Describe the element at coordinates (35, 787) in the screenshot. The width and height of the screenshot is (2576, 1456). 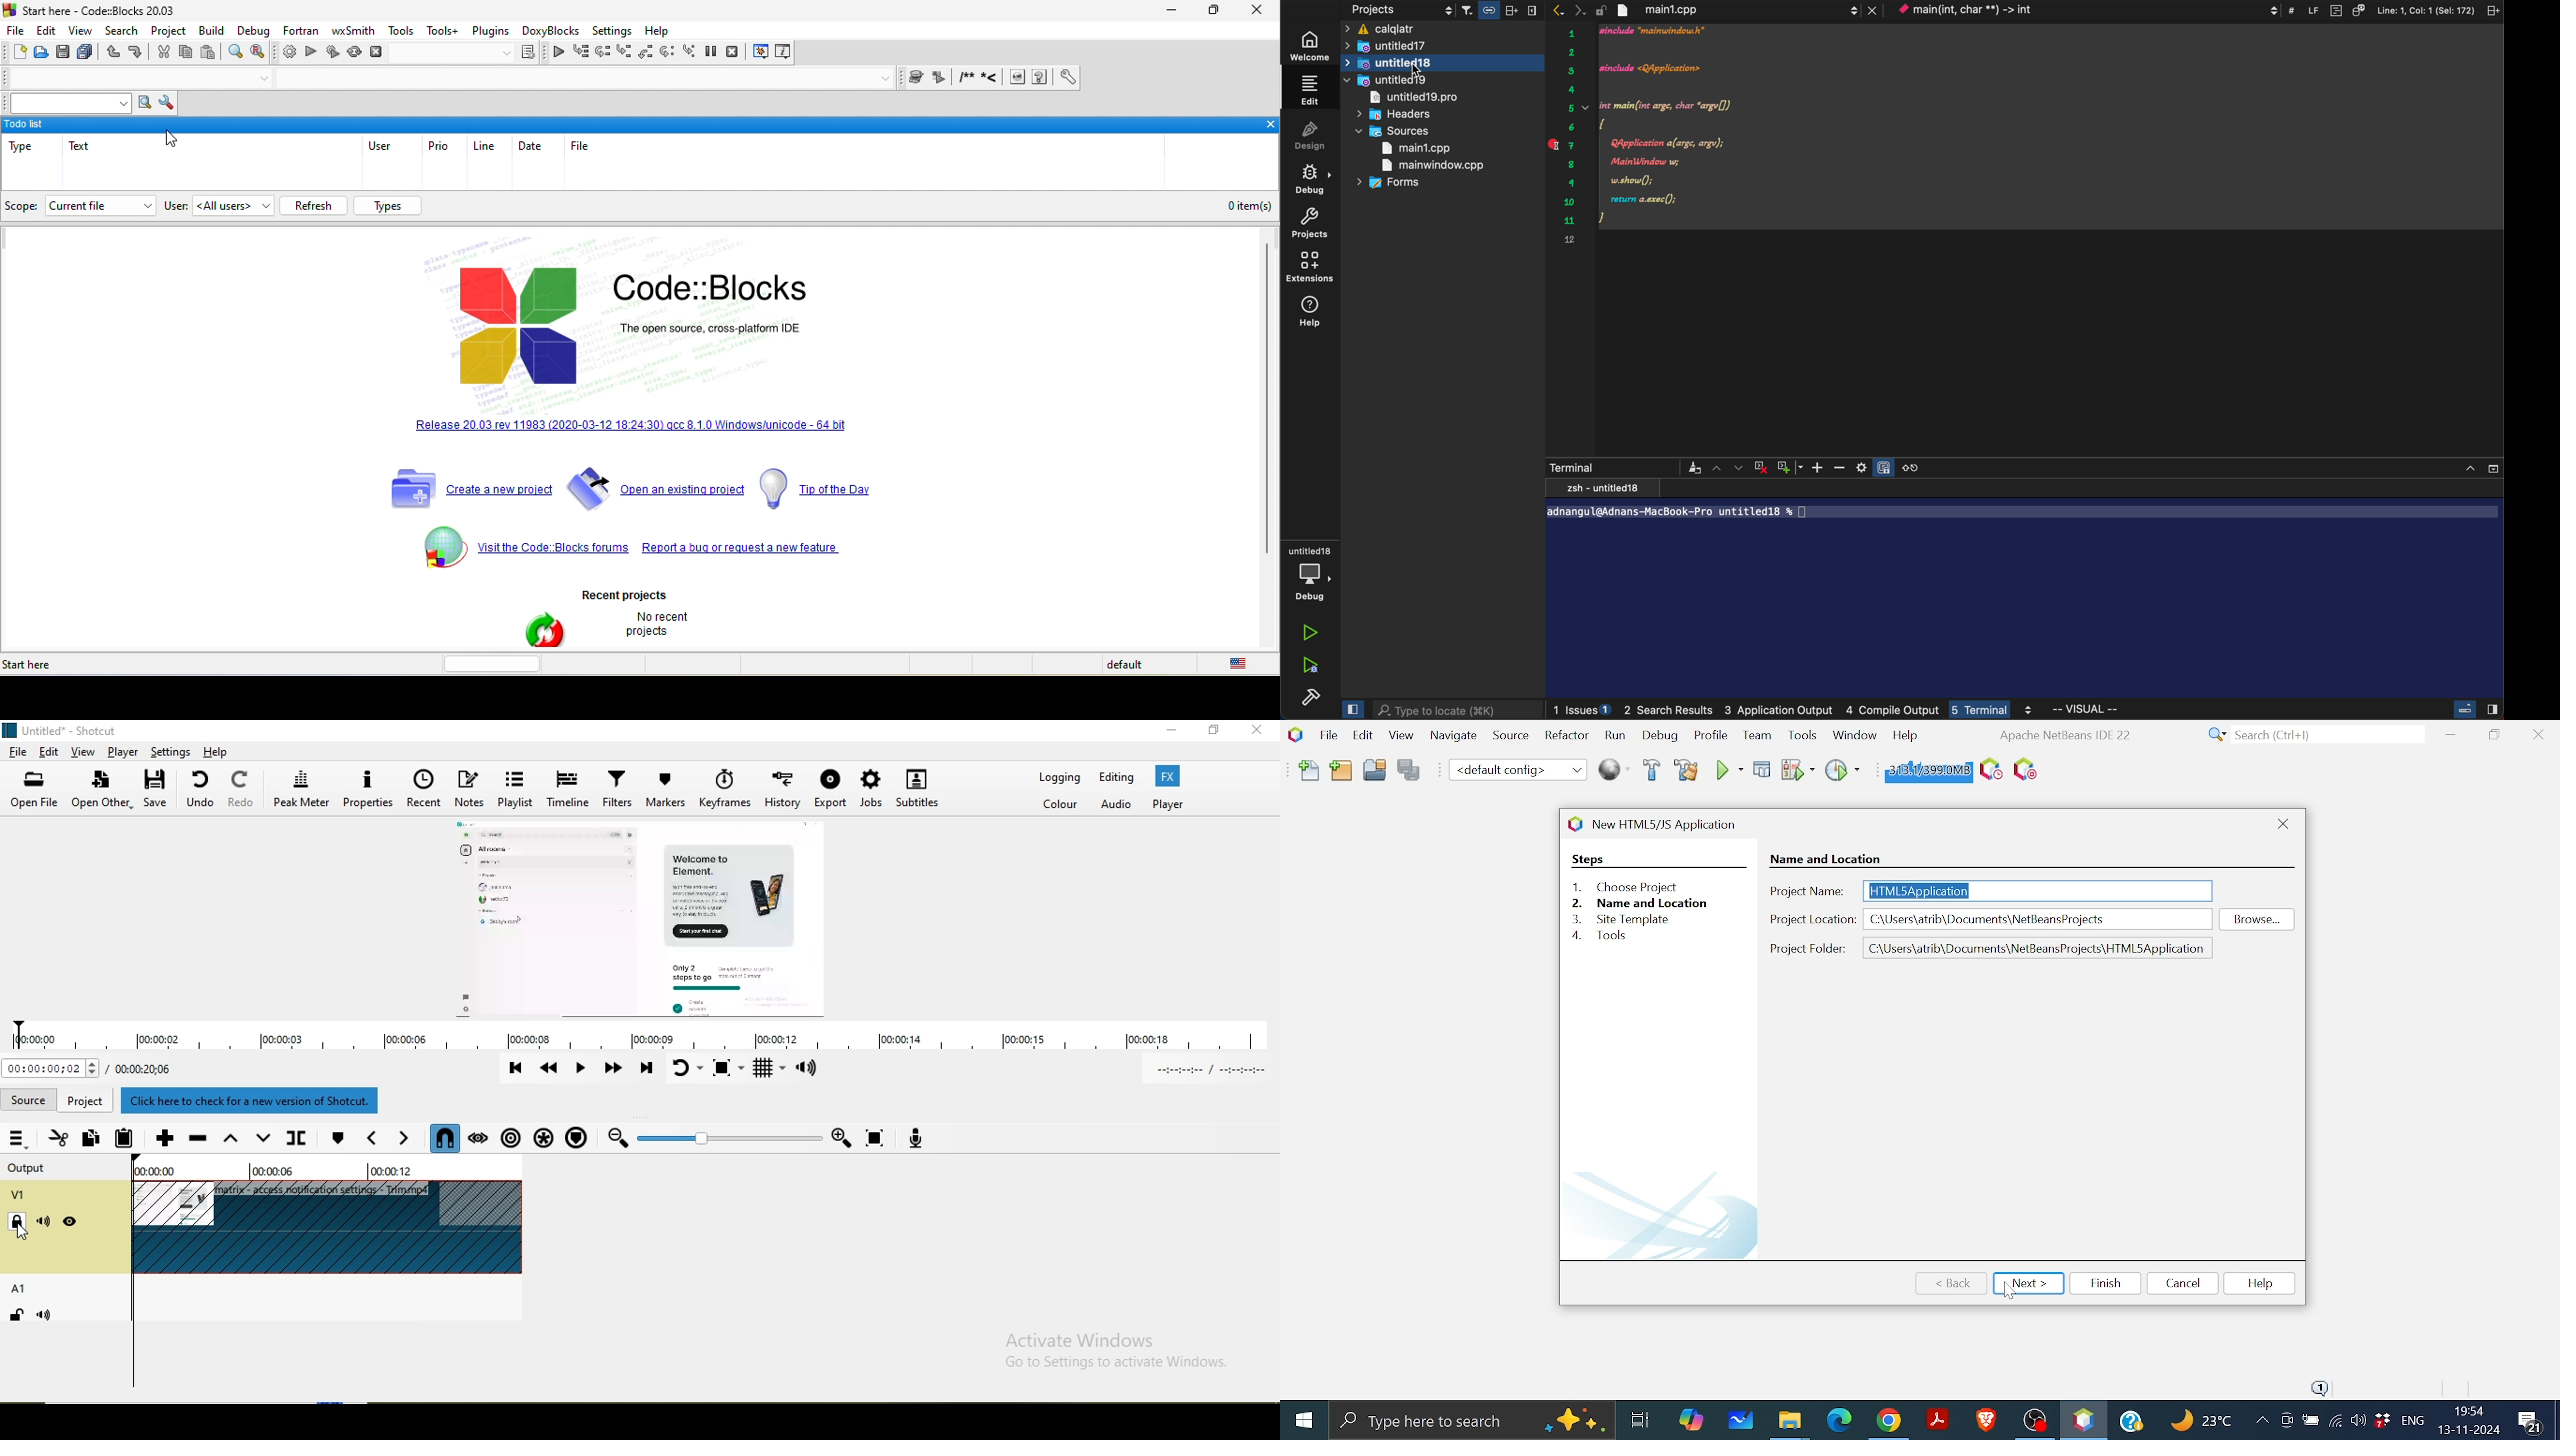
I see `Open file ` at that location.